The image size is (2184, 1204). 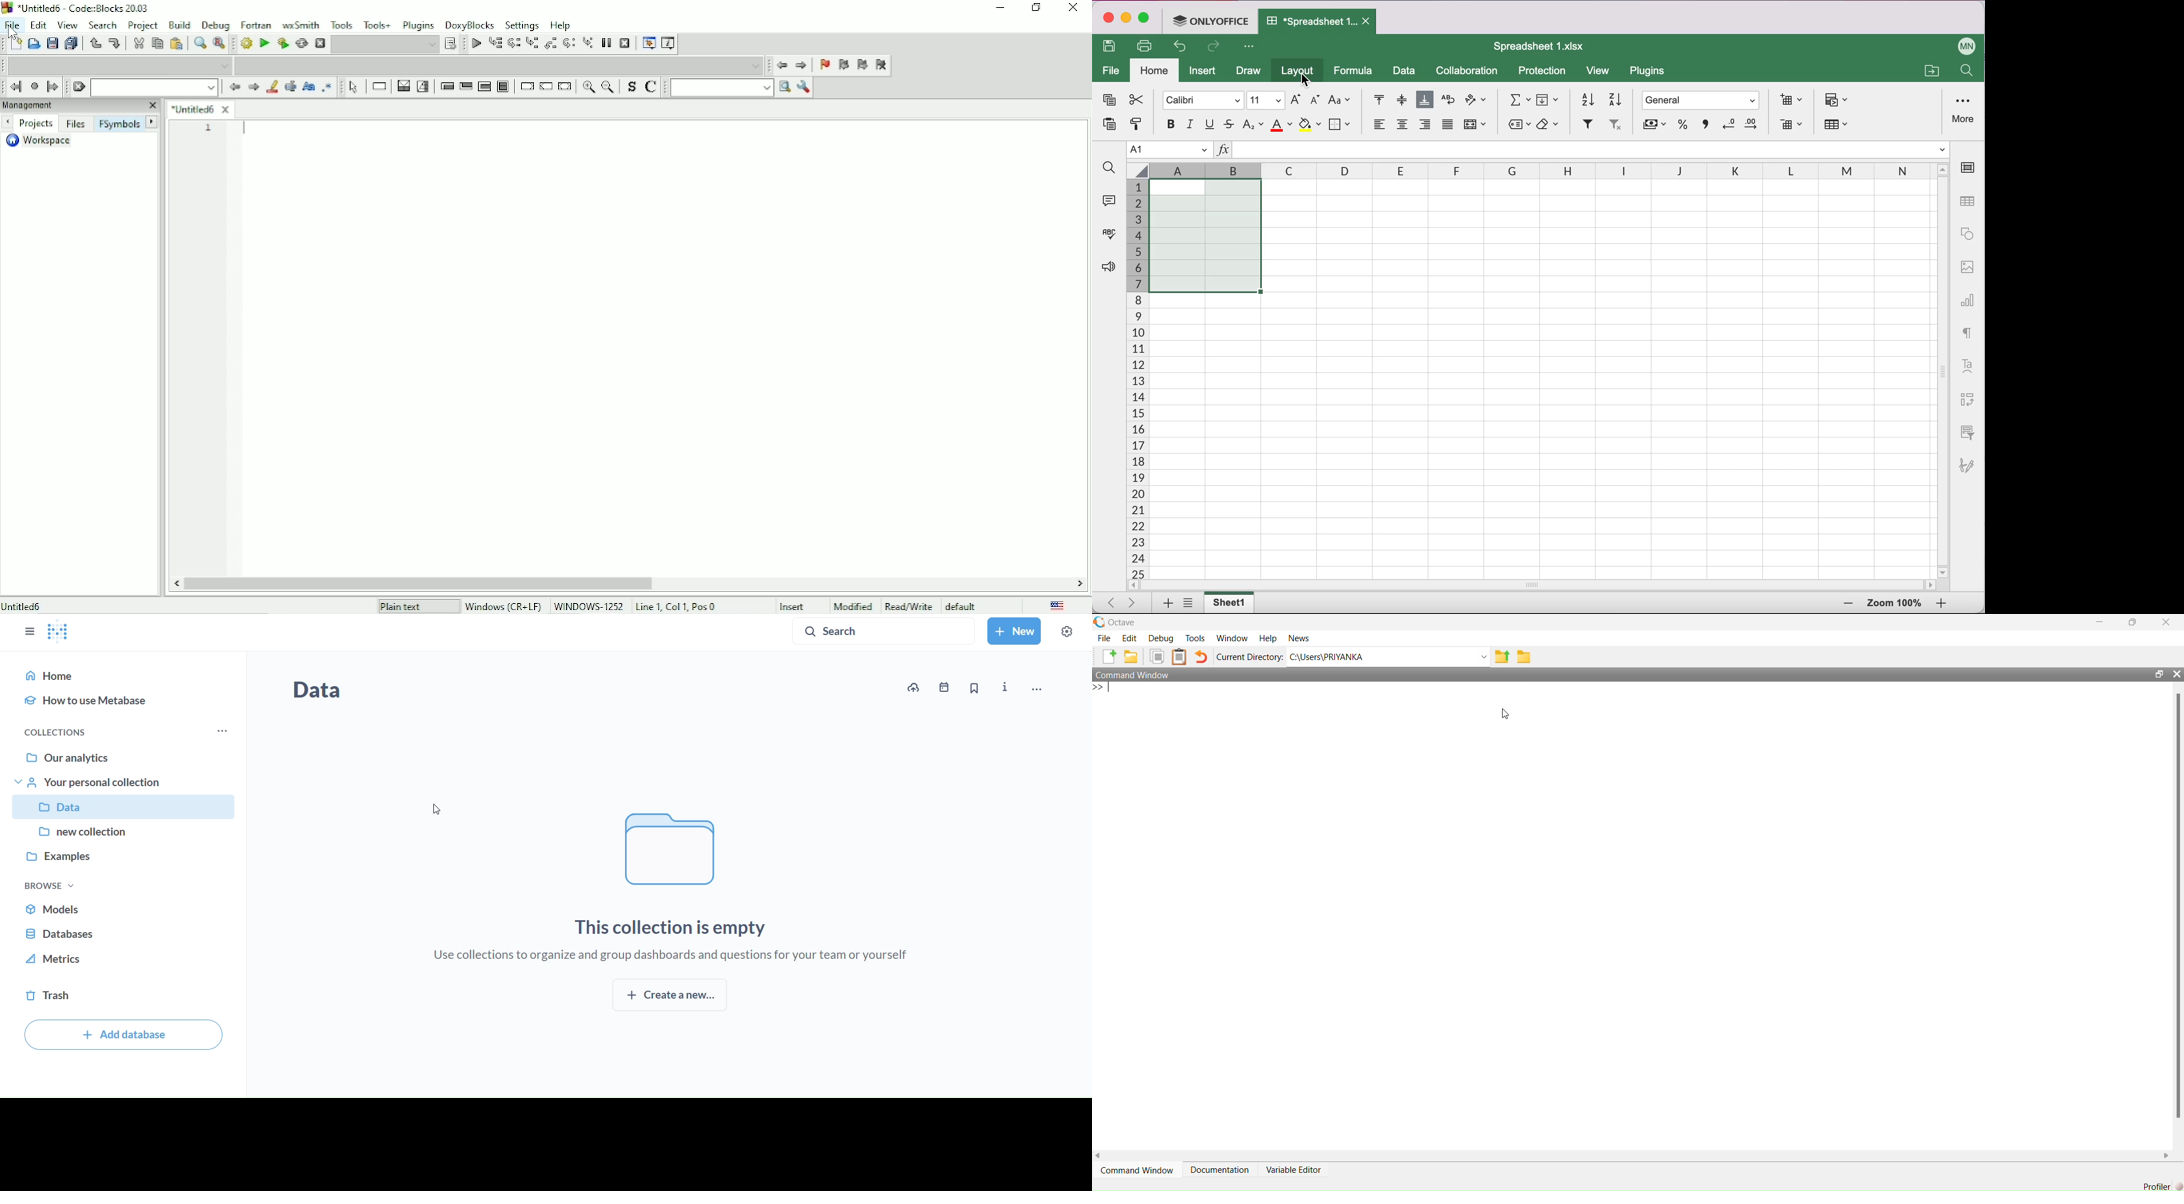 I want to click on Return-instruction, so click(x=566, y=86).